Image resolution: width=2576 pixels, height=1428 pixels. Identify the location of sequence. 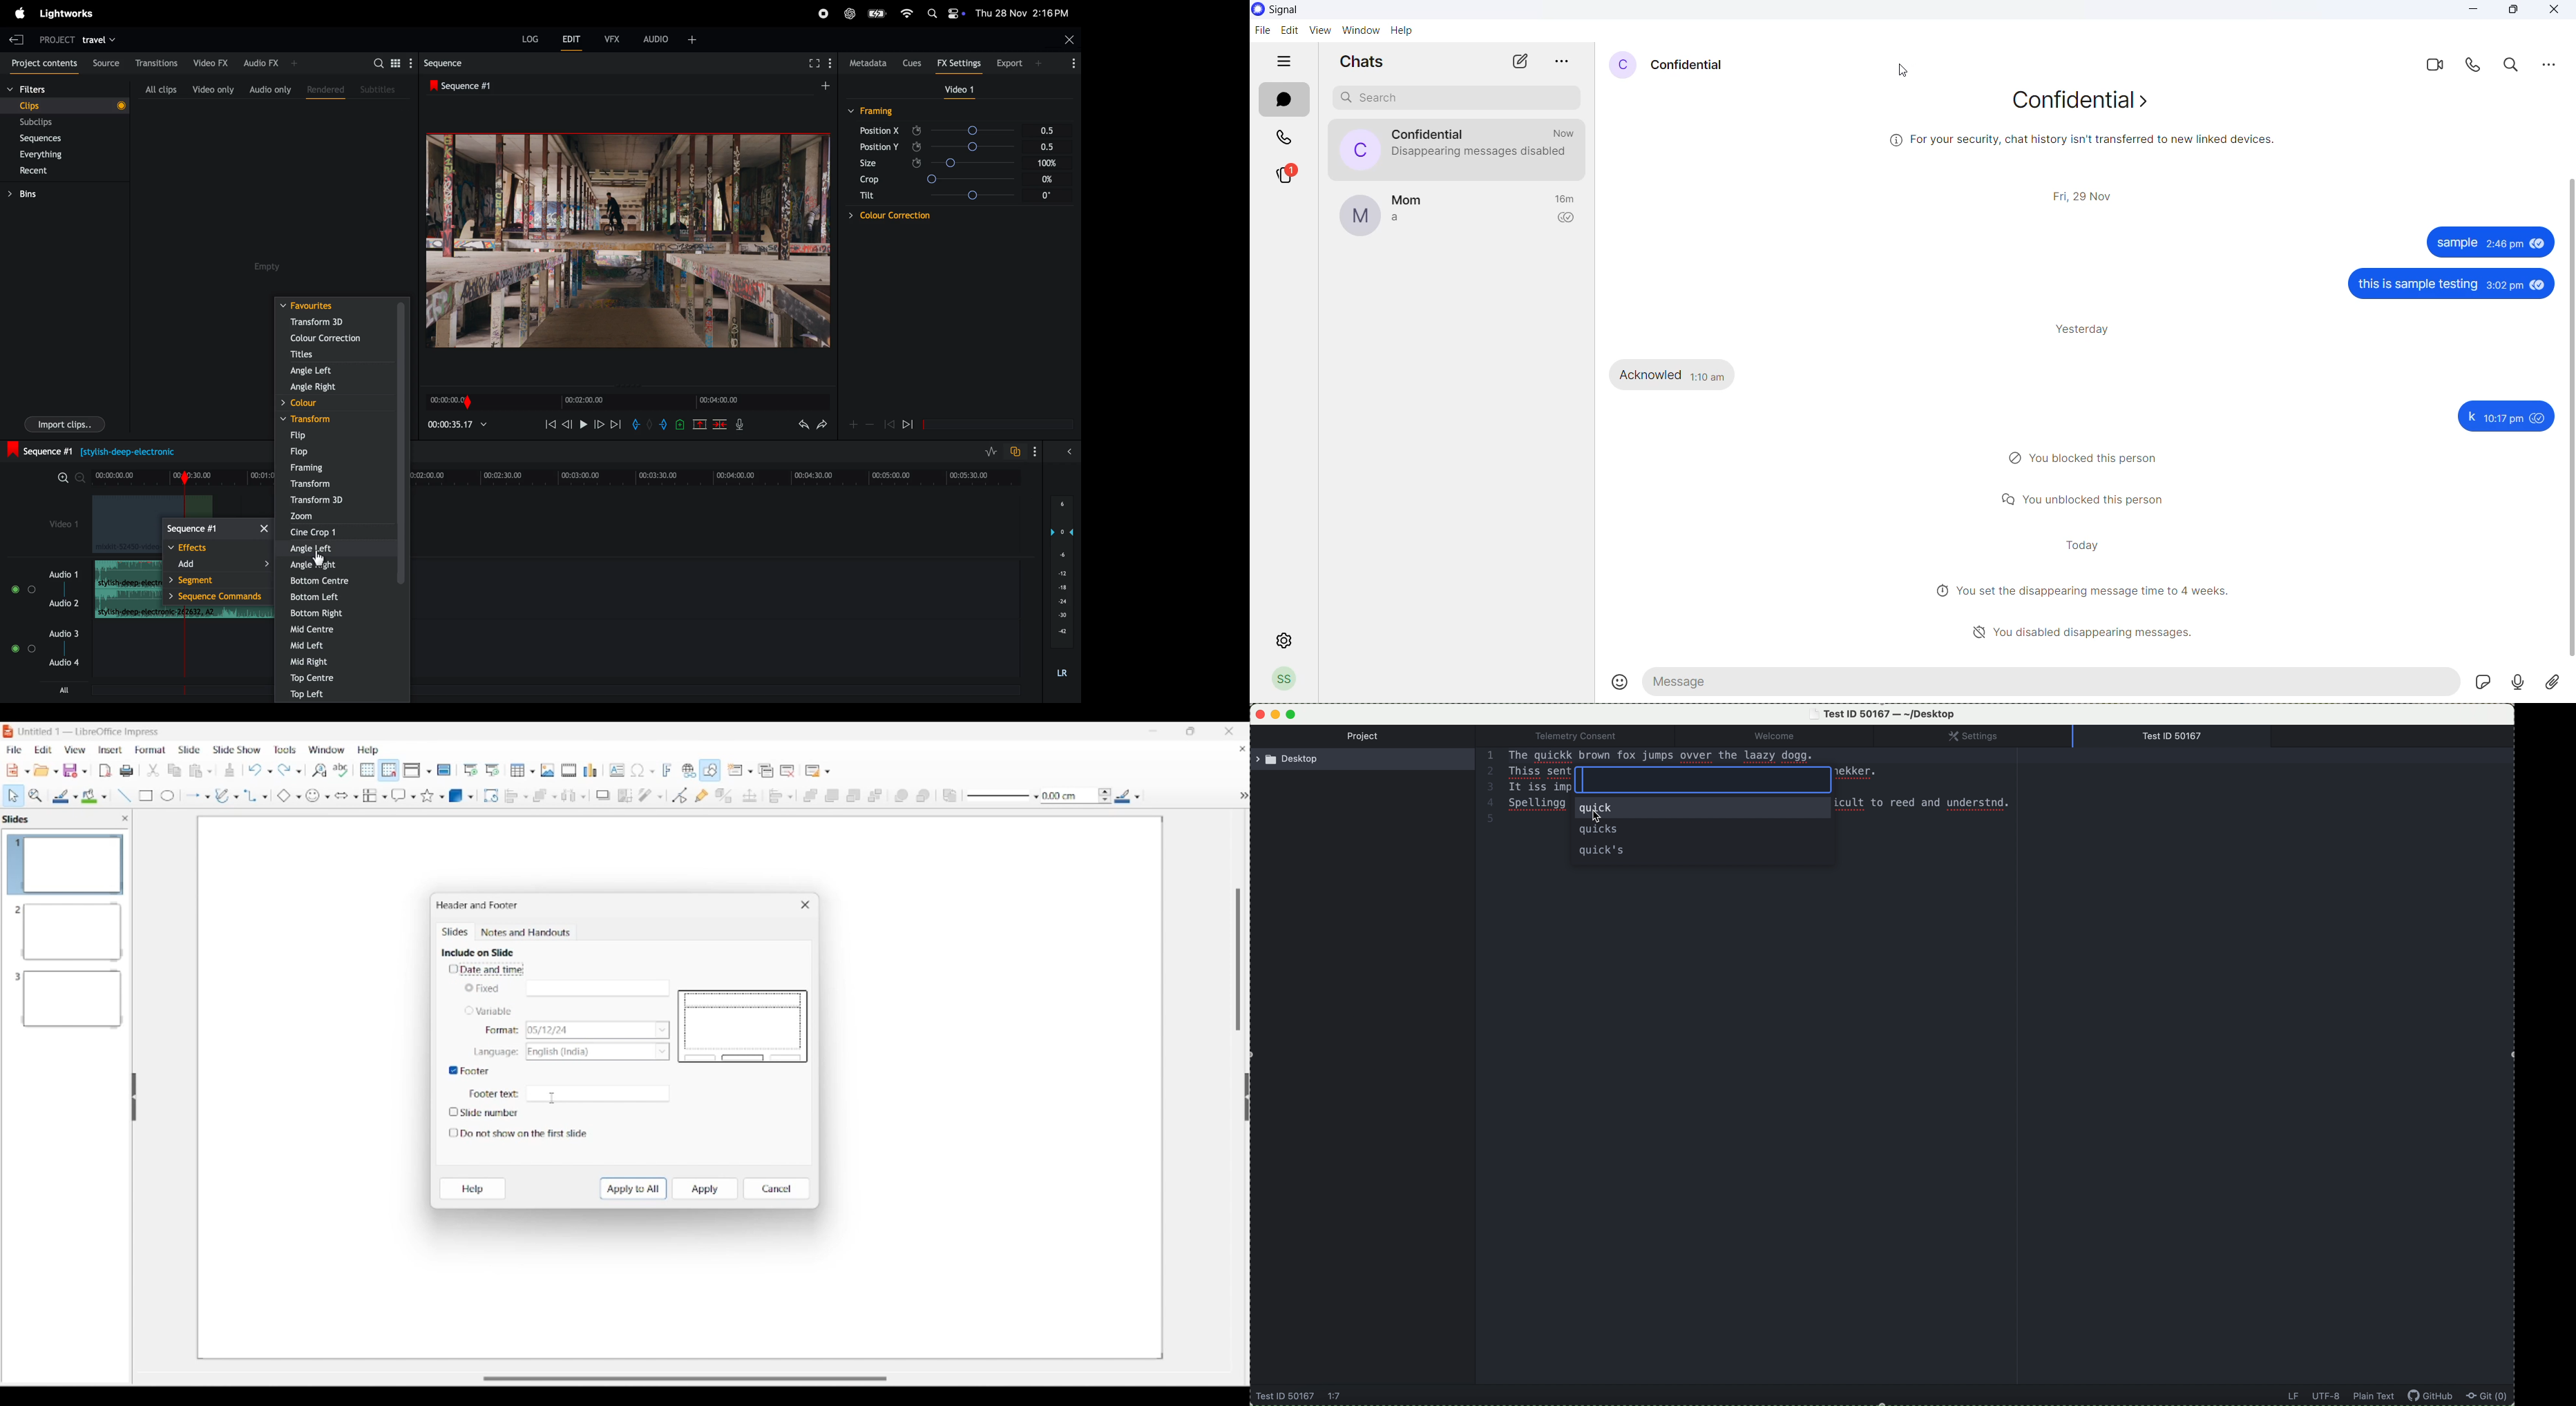
(453, 63).